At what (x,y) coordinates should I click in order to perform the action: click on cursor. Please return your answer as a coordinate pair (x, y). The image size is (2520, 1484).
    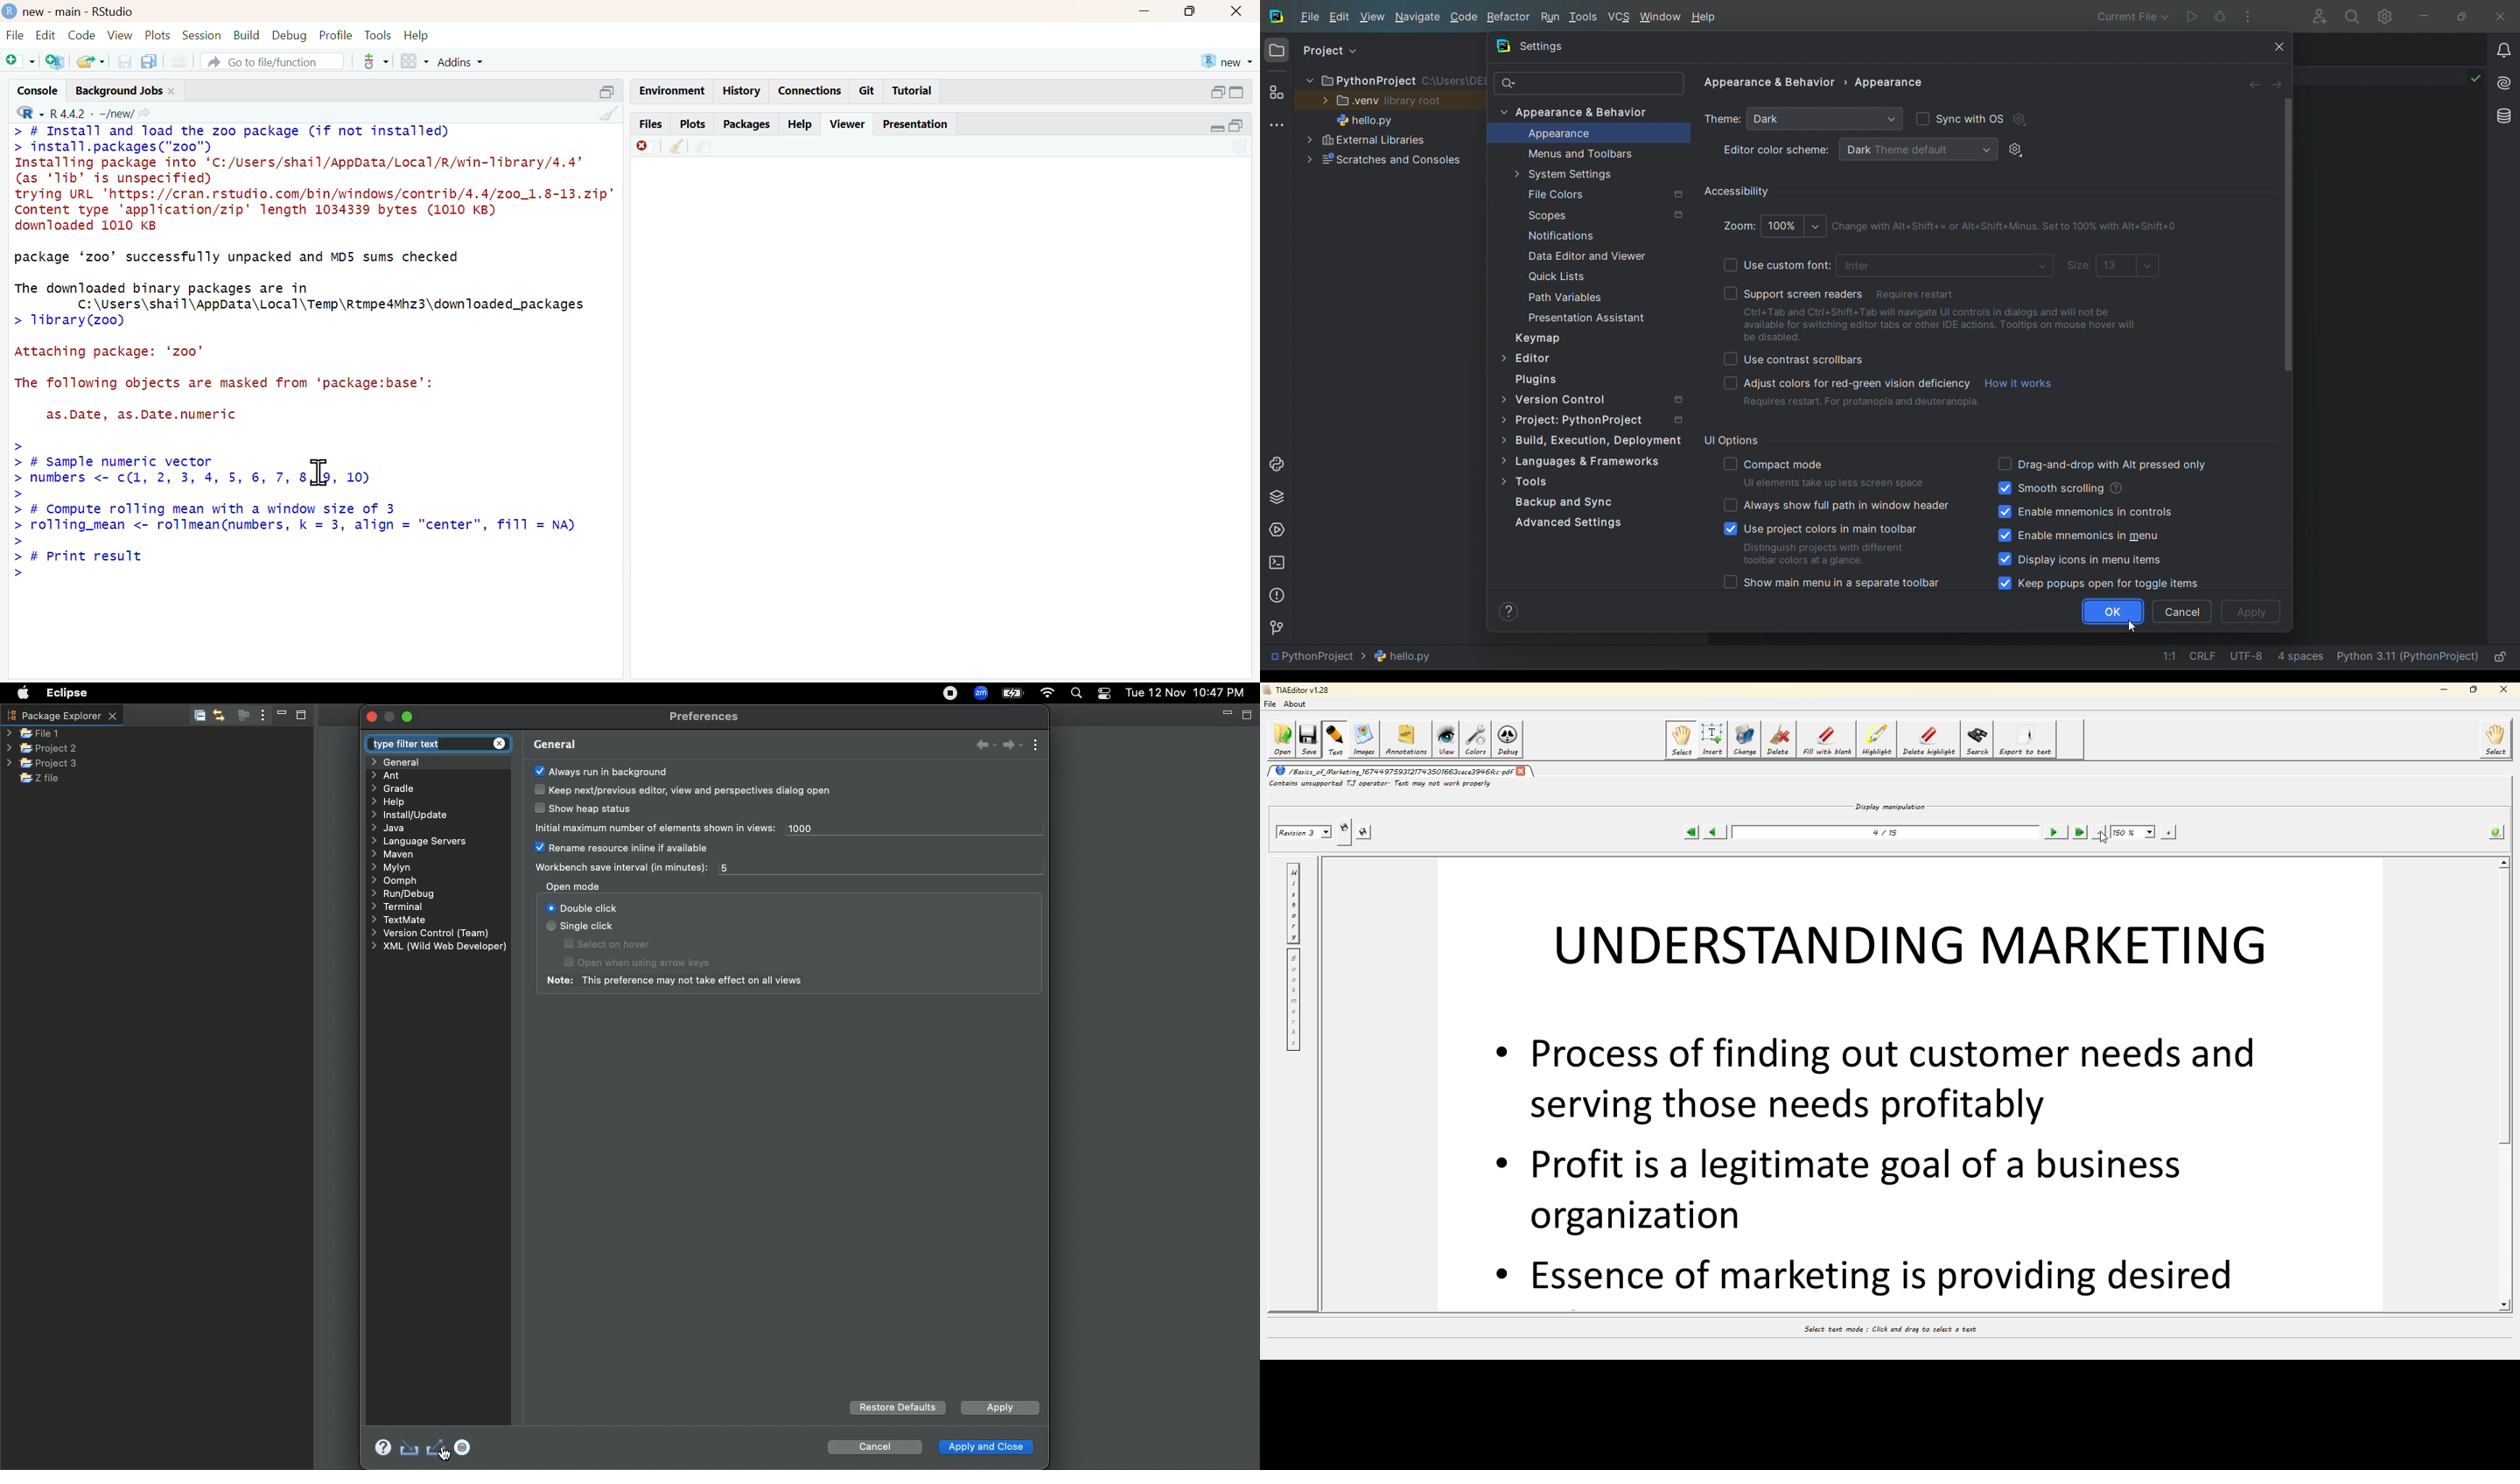
    Looking at the image, I should click on (319, 473).